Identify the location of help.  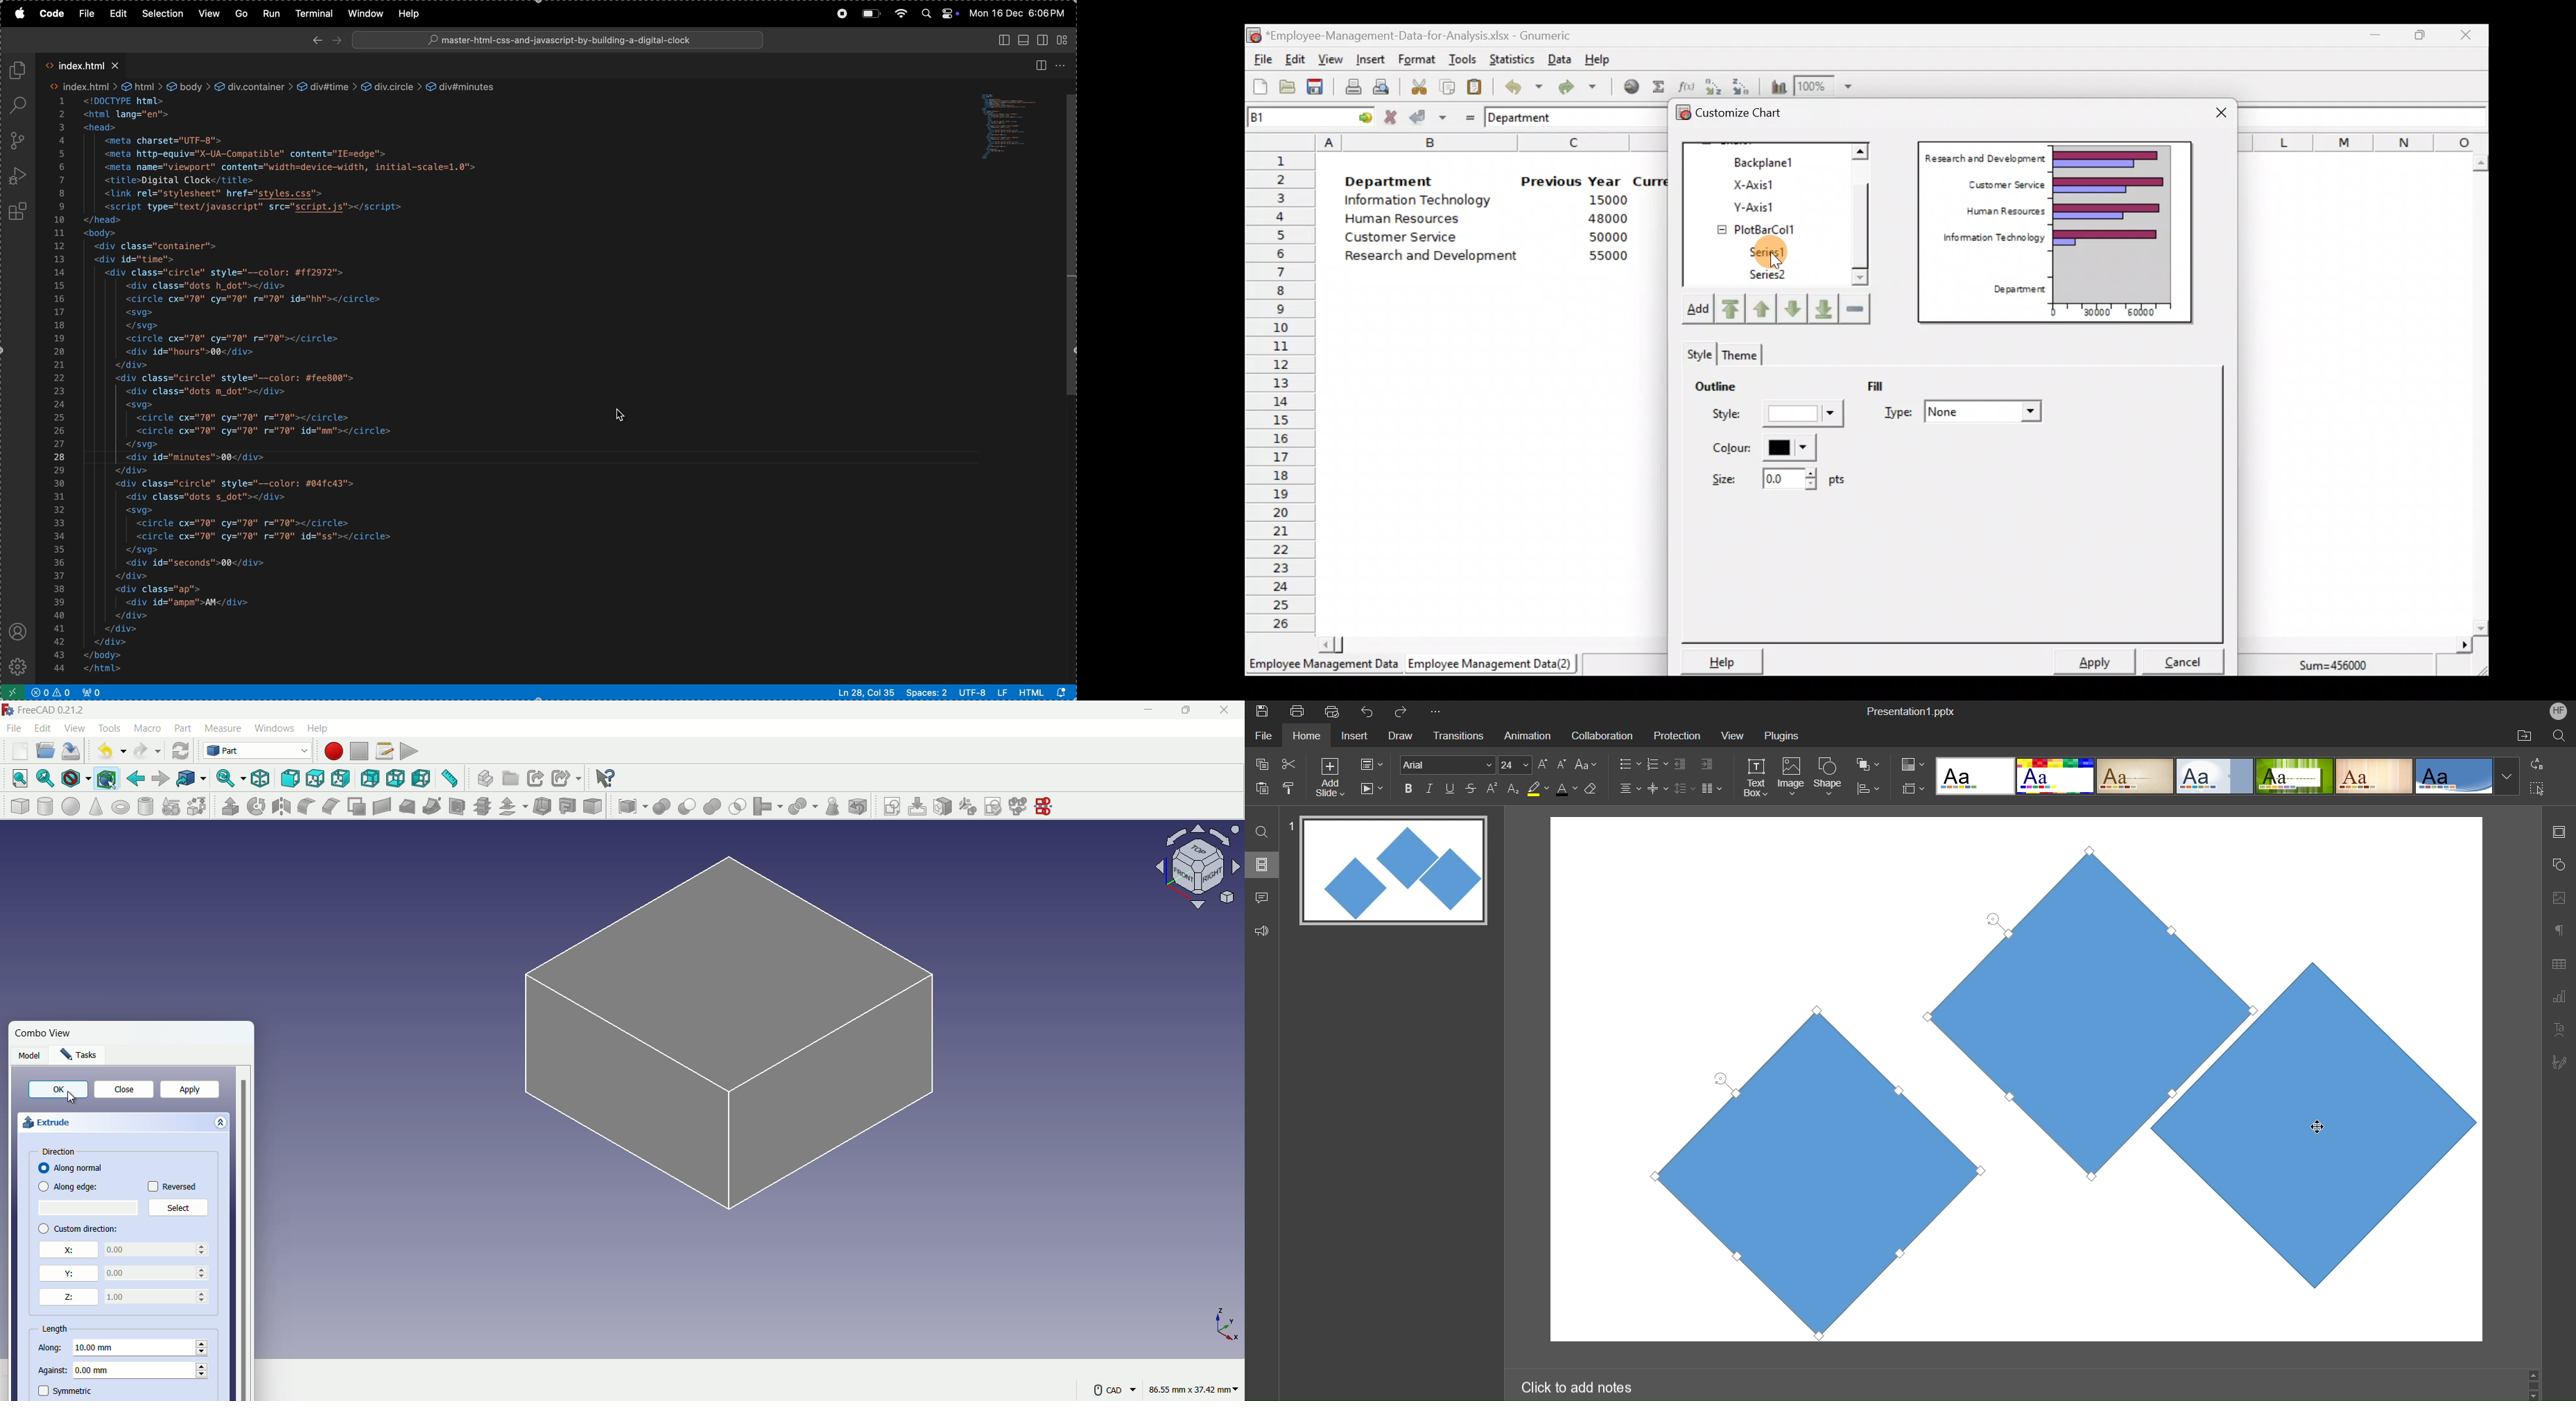
(319, 728).